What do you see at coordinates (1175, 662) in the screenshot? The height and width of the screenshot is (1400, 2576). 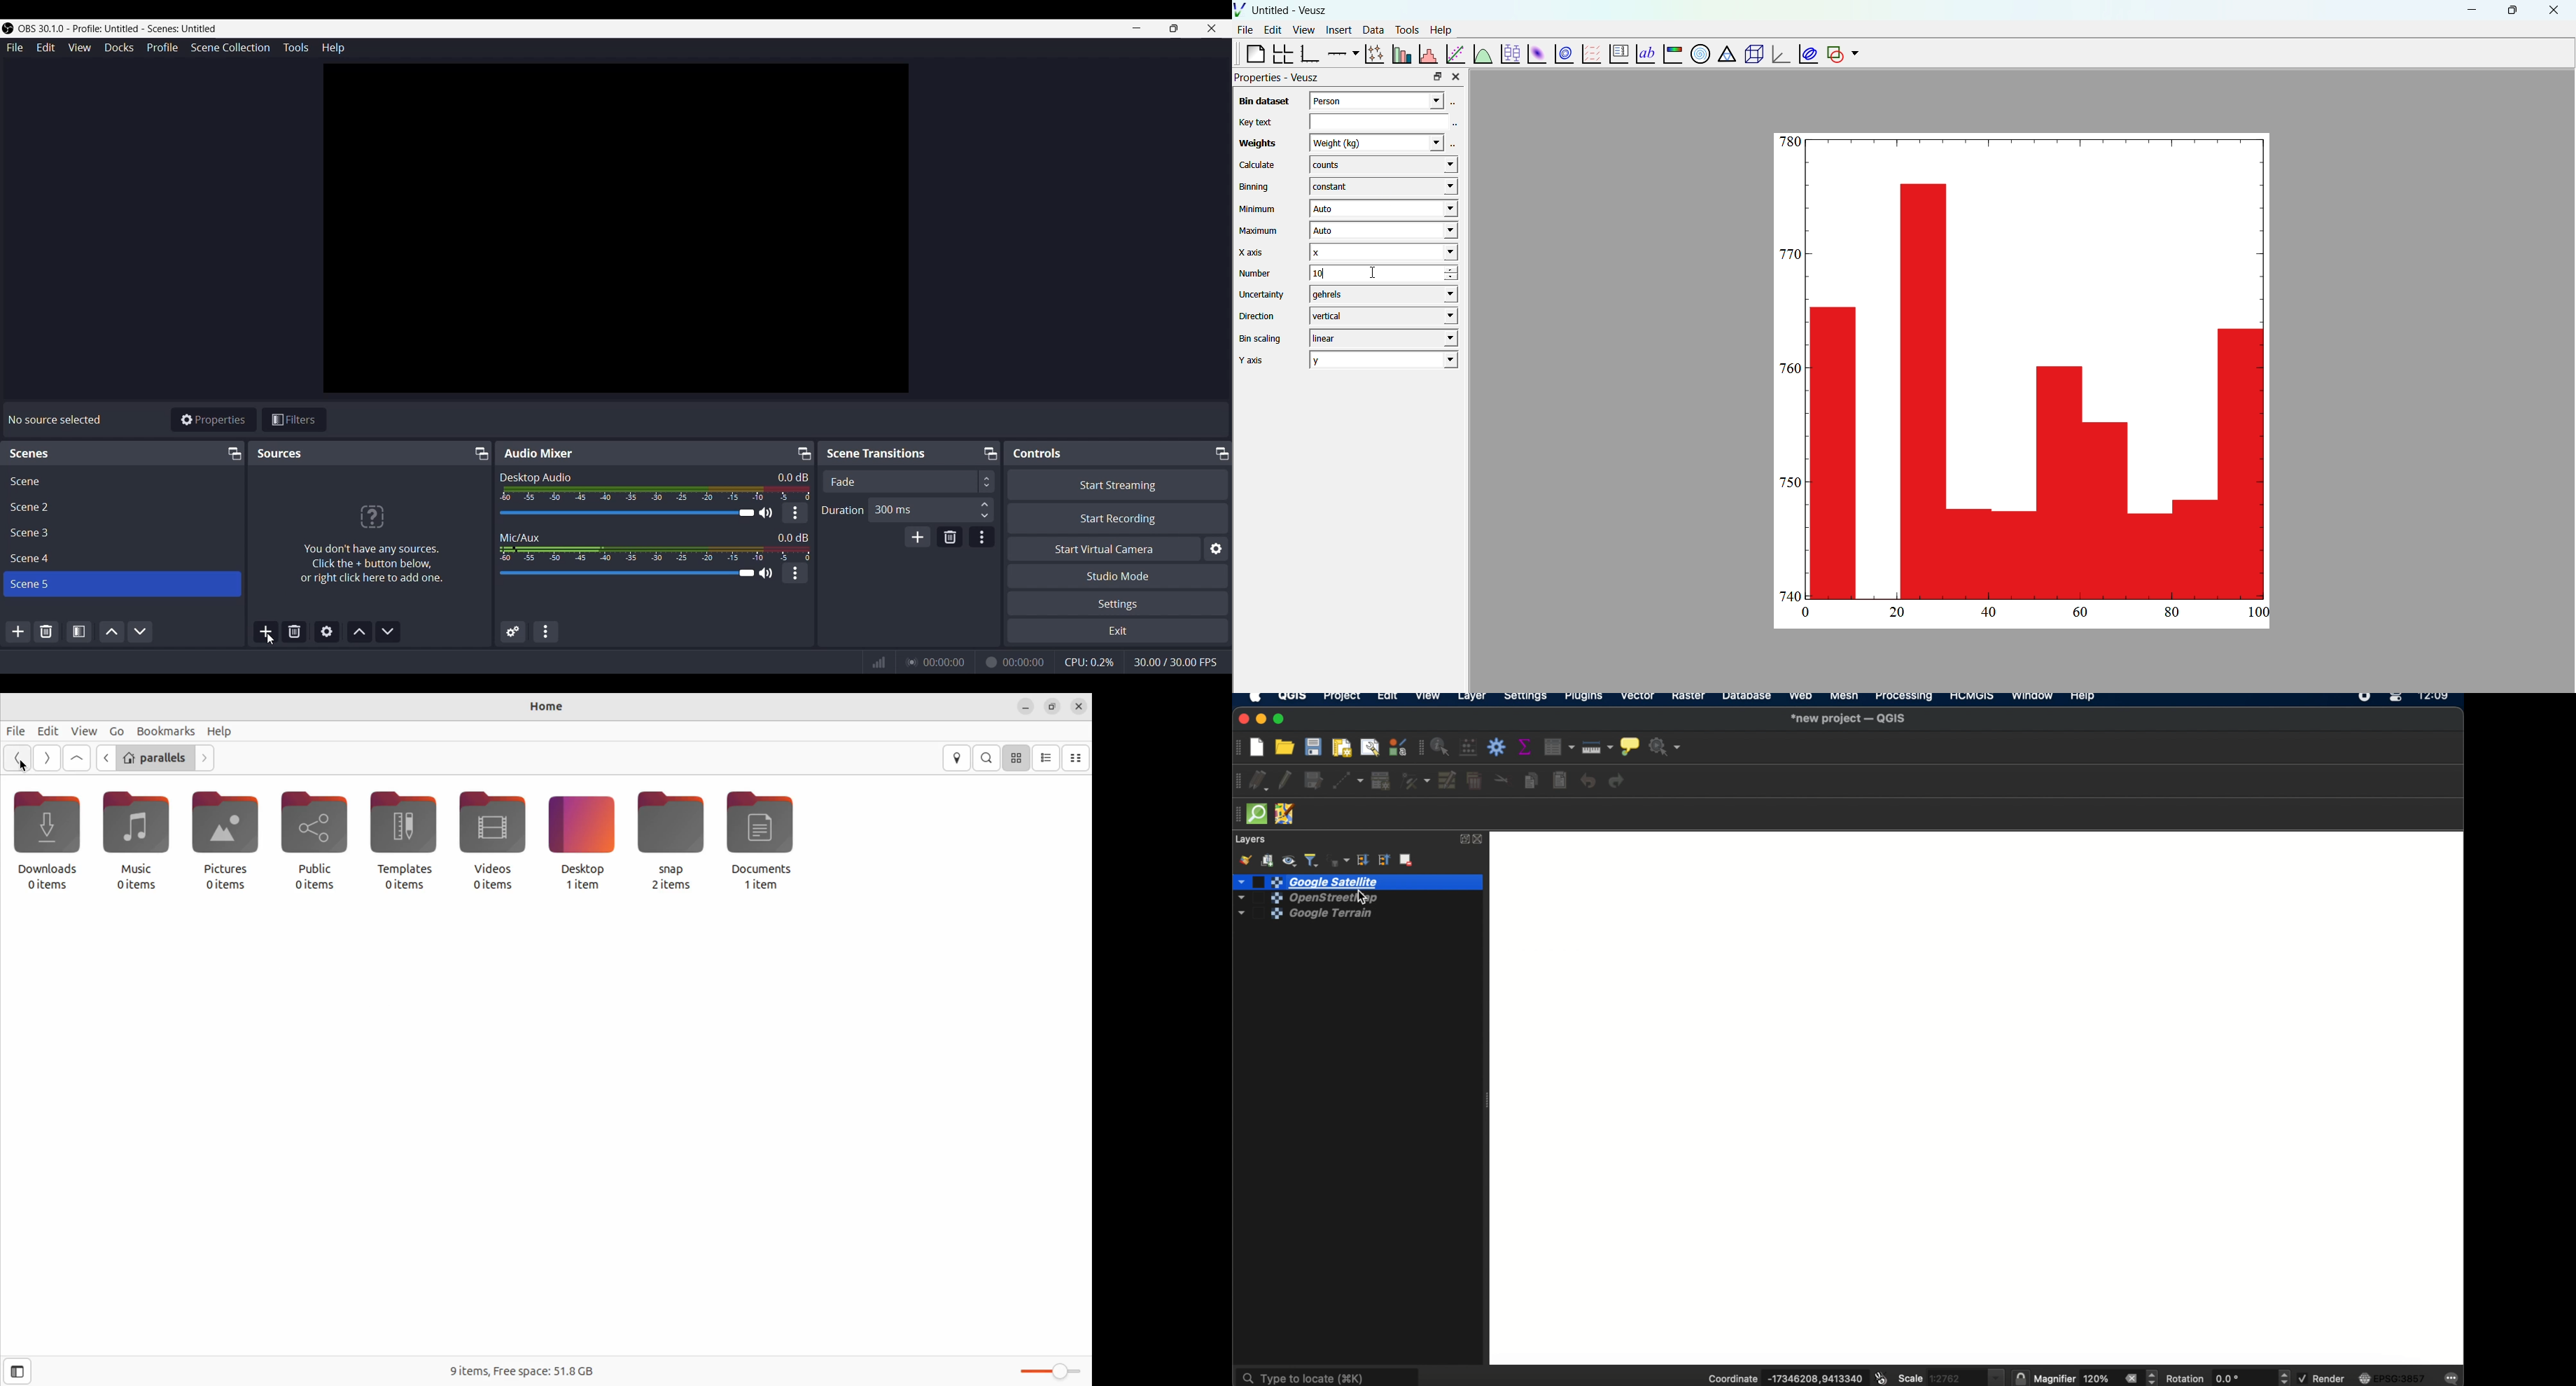 I see `30.00/30.00 FPS` at bounding box center [1175, 662].